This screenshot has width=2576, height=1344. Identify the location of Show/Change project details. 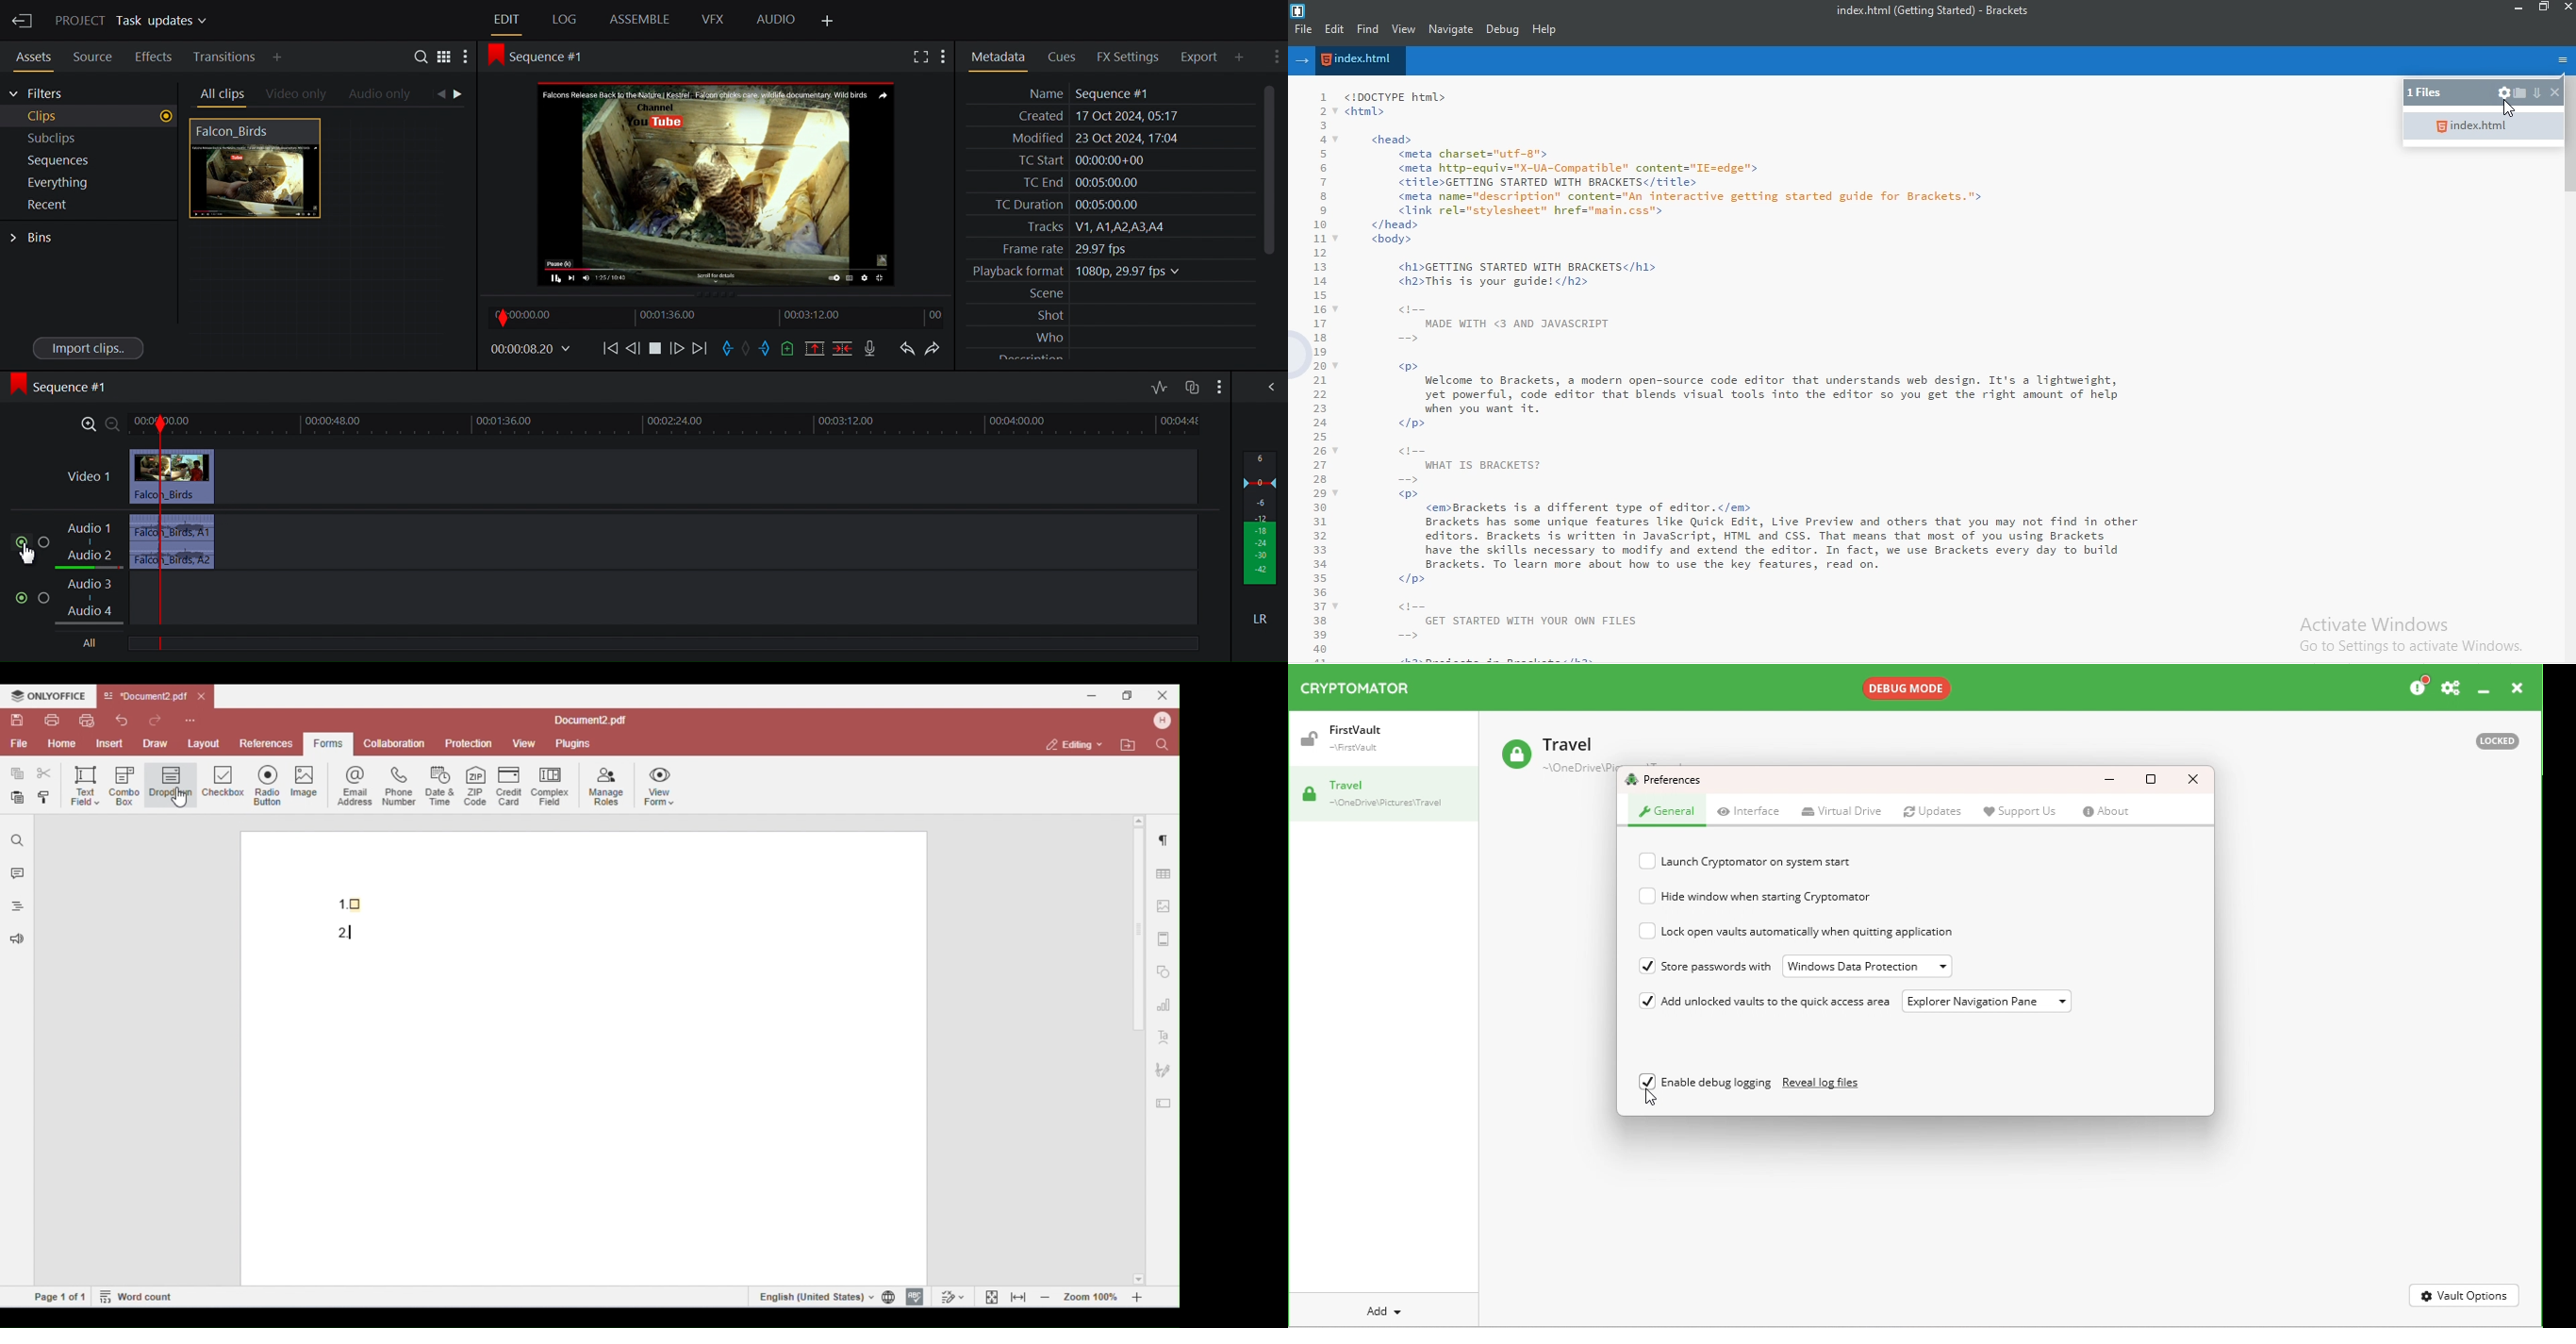
(134, 21).